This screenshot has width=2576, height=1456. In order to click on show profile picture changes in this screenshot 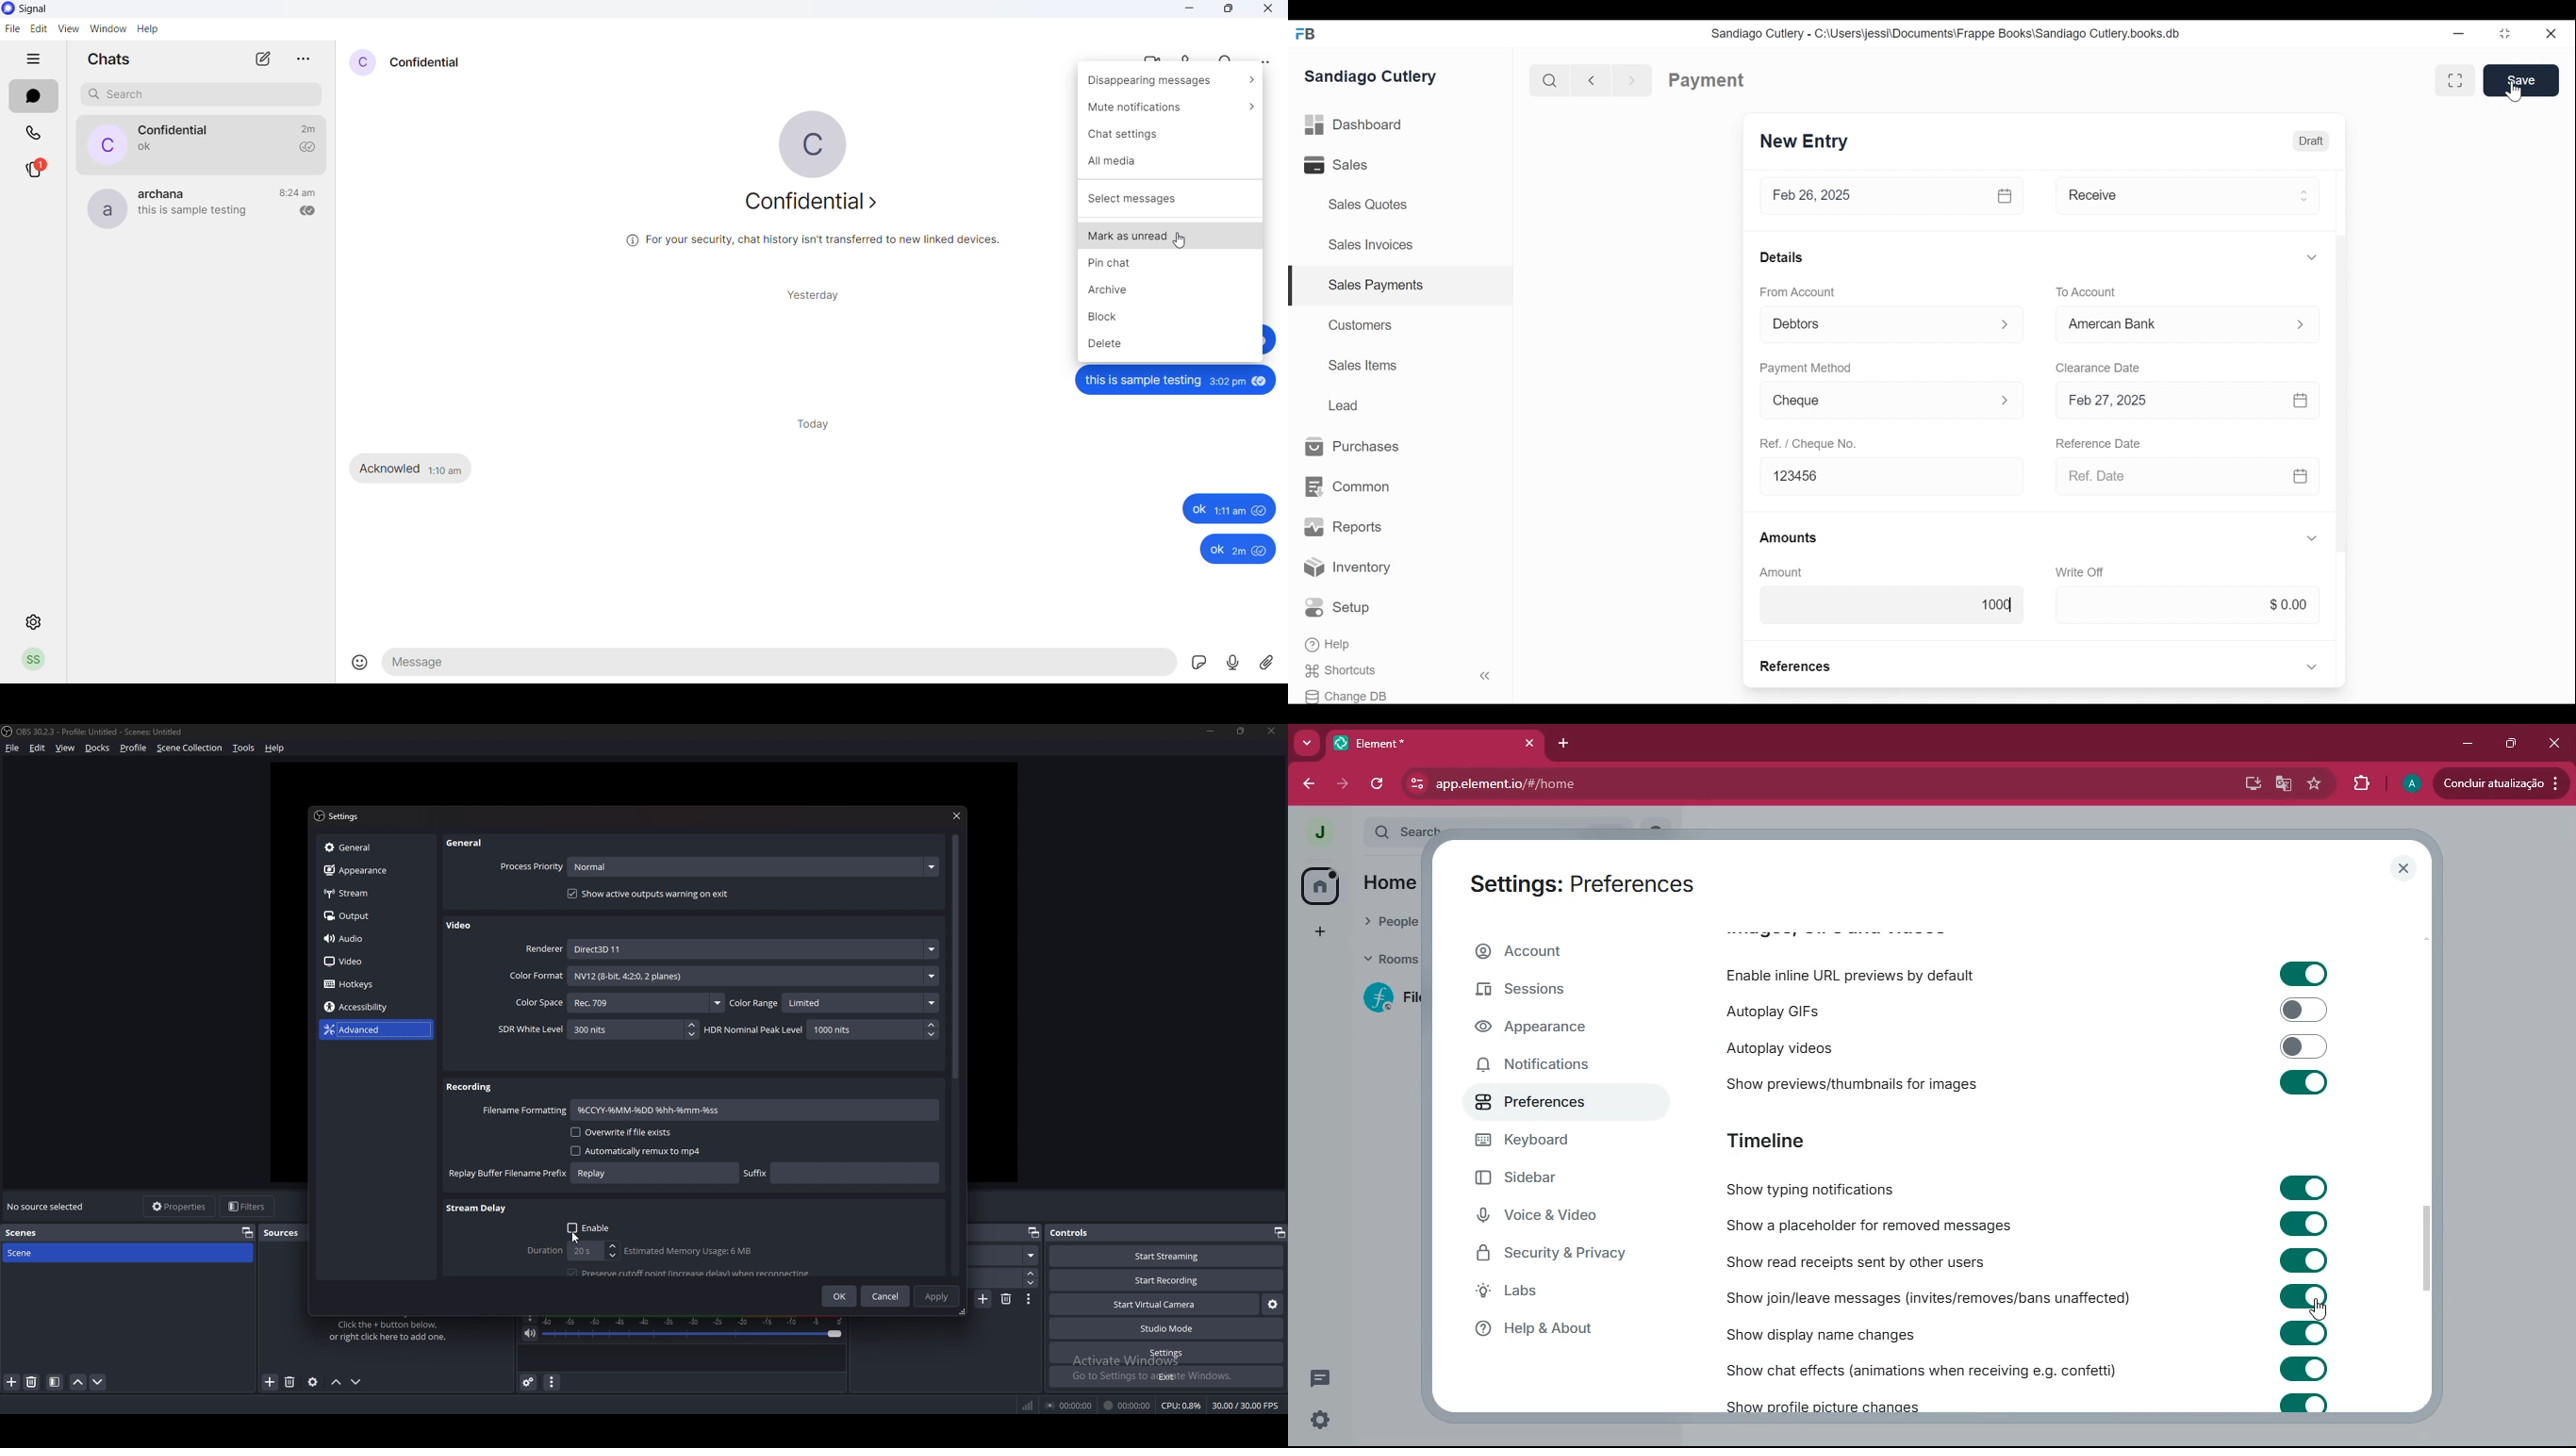, I will do `click(1825, 1402)`.